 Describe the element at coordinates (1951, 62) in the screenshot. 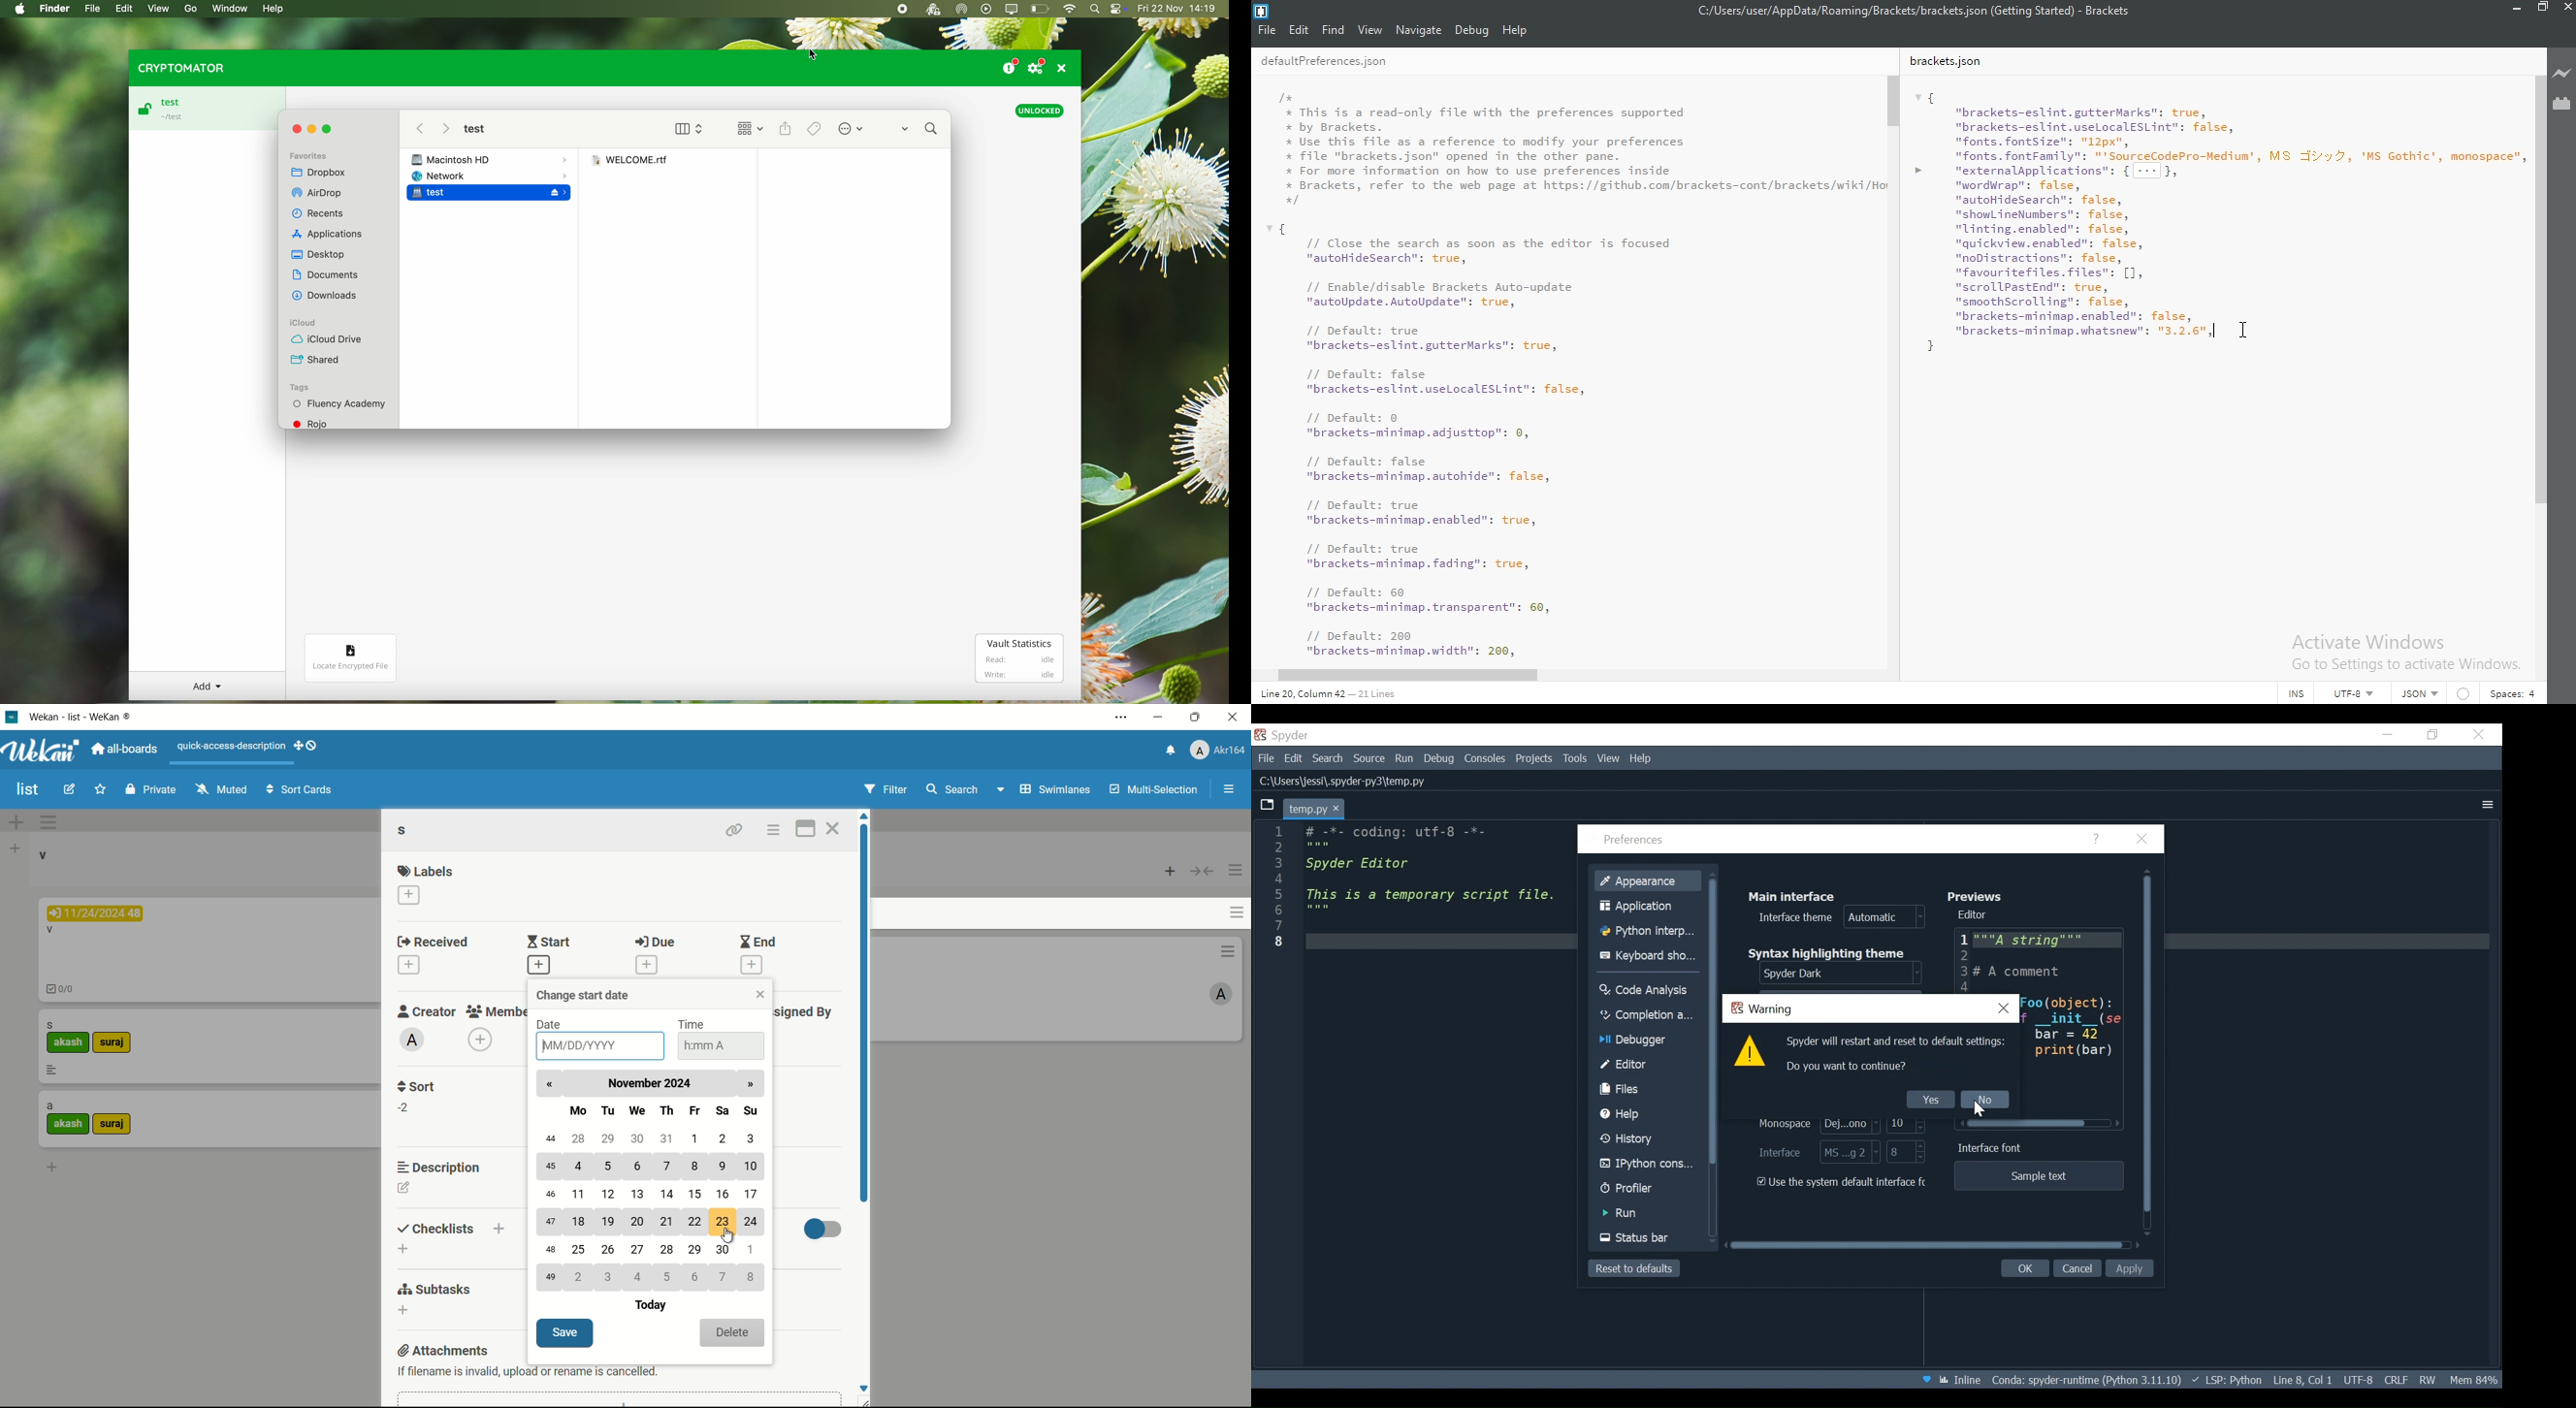

I see `brackets.json` at that location.